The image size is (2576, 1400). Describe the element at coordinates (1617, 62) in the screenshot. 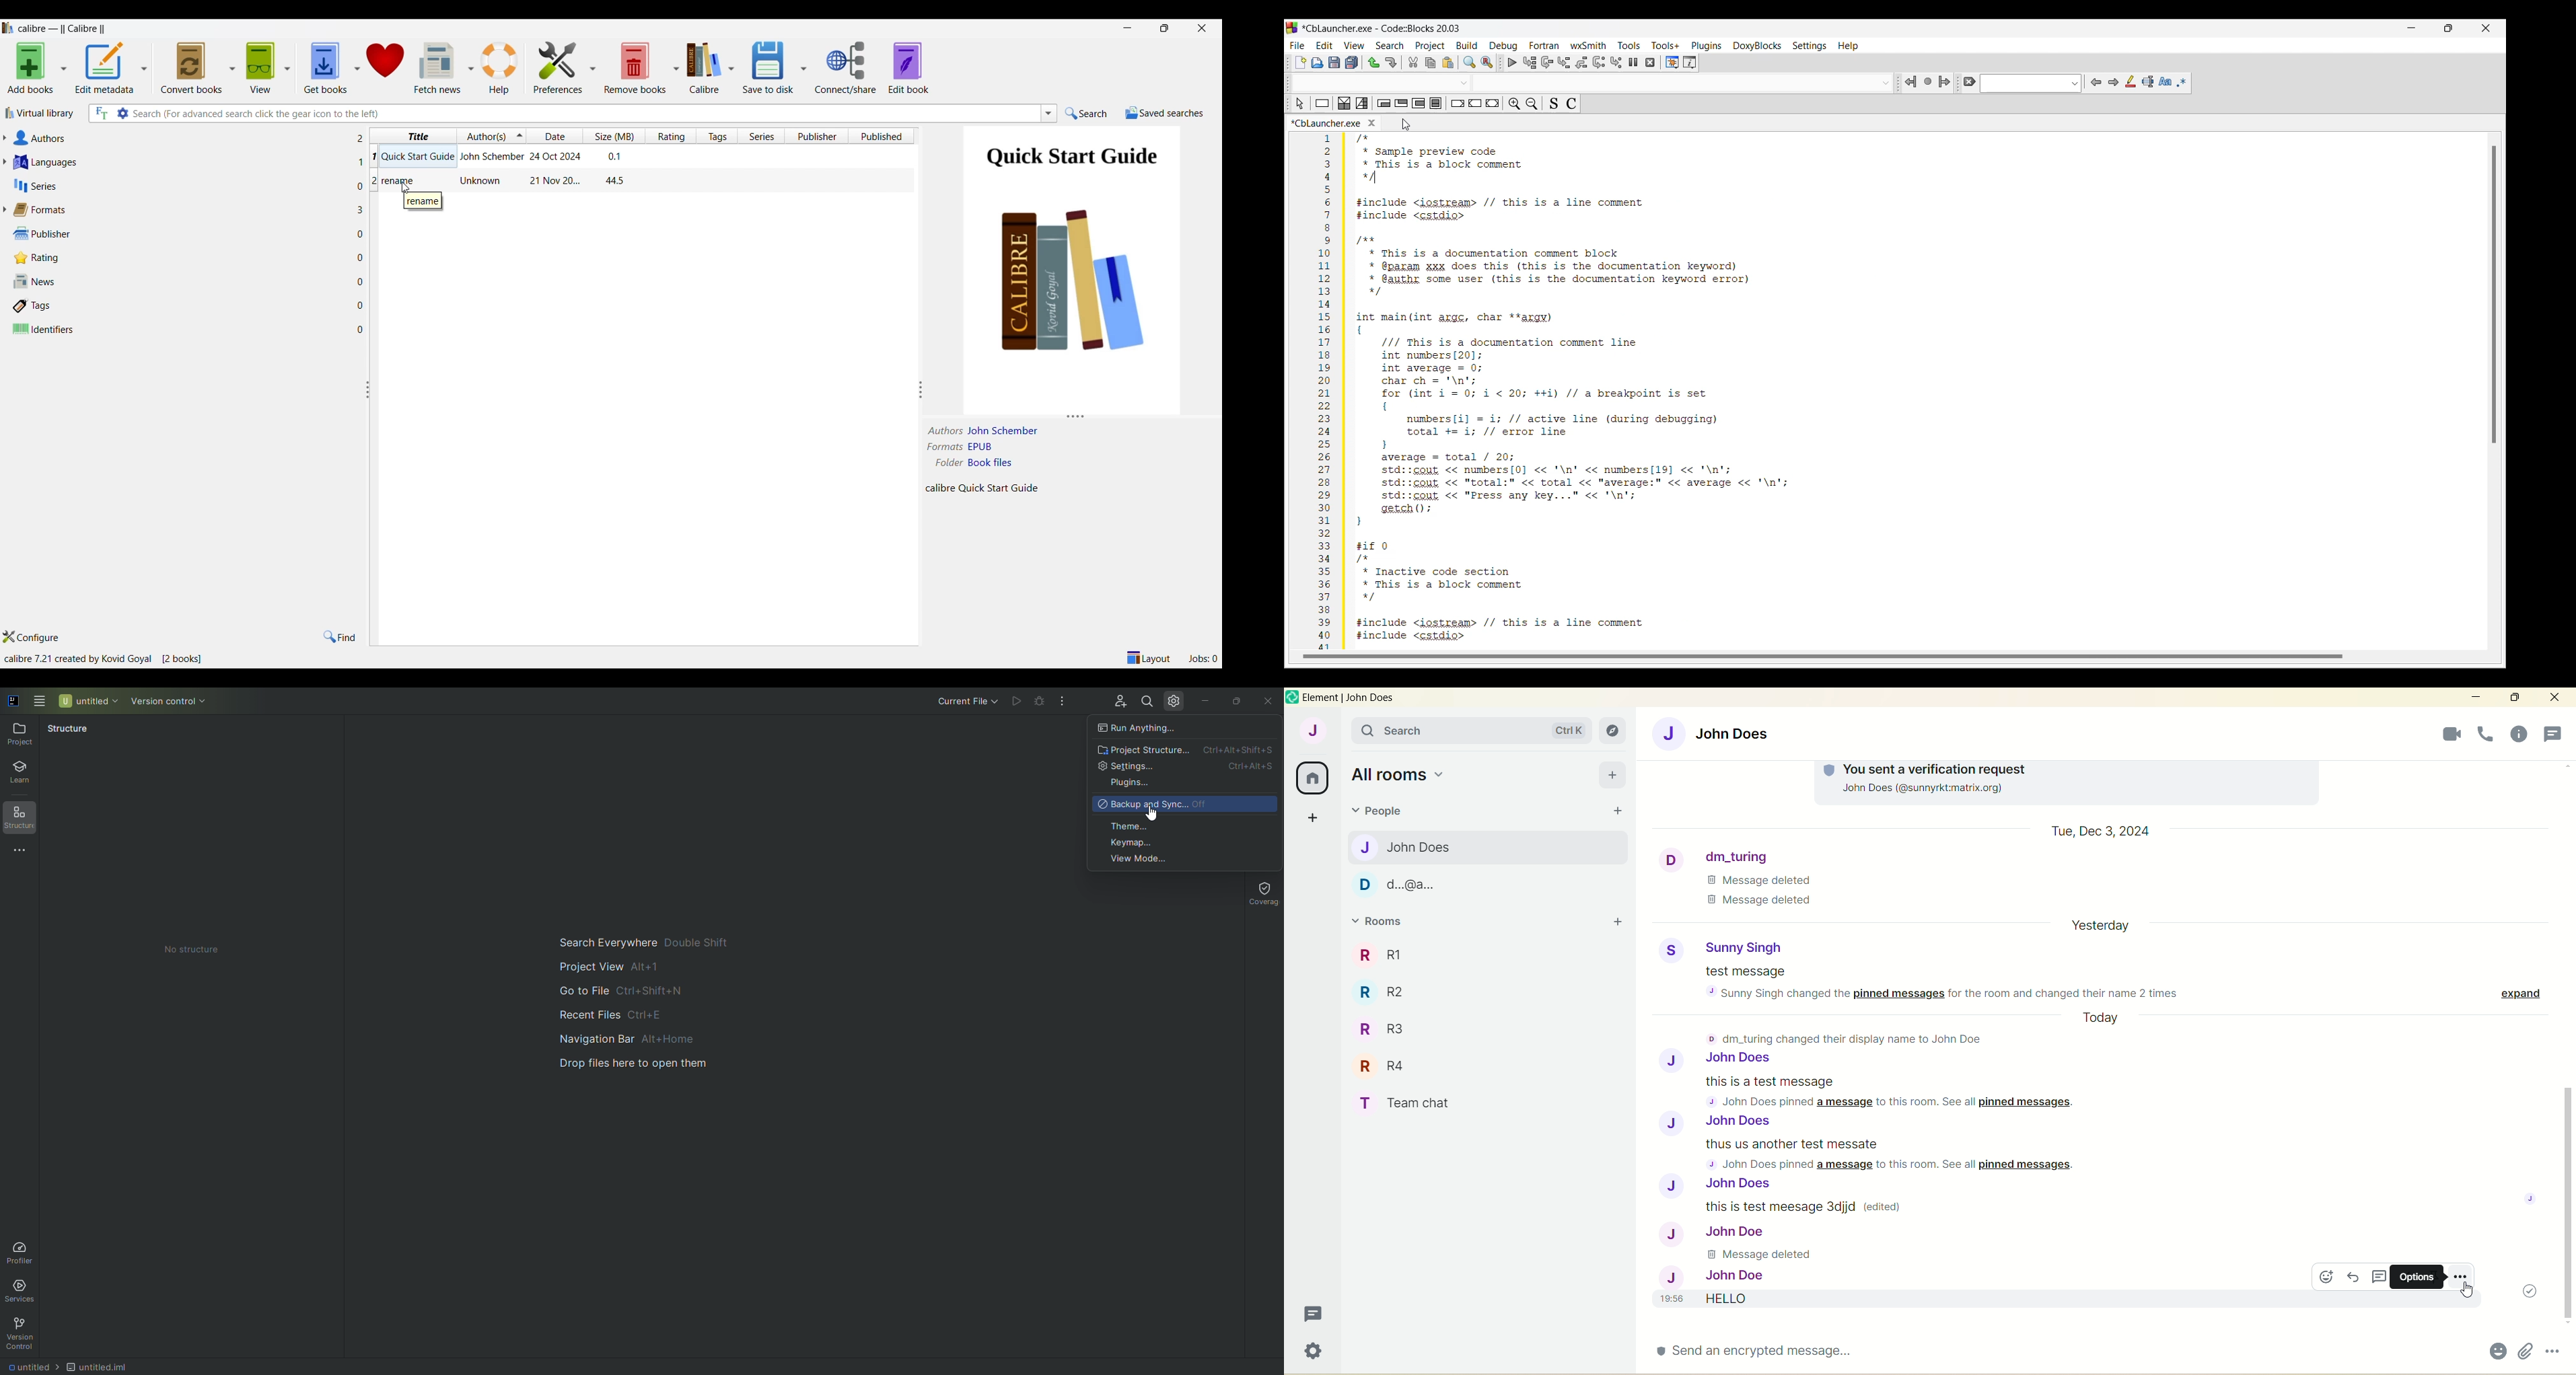

I see `Step into instruction` at that location.